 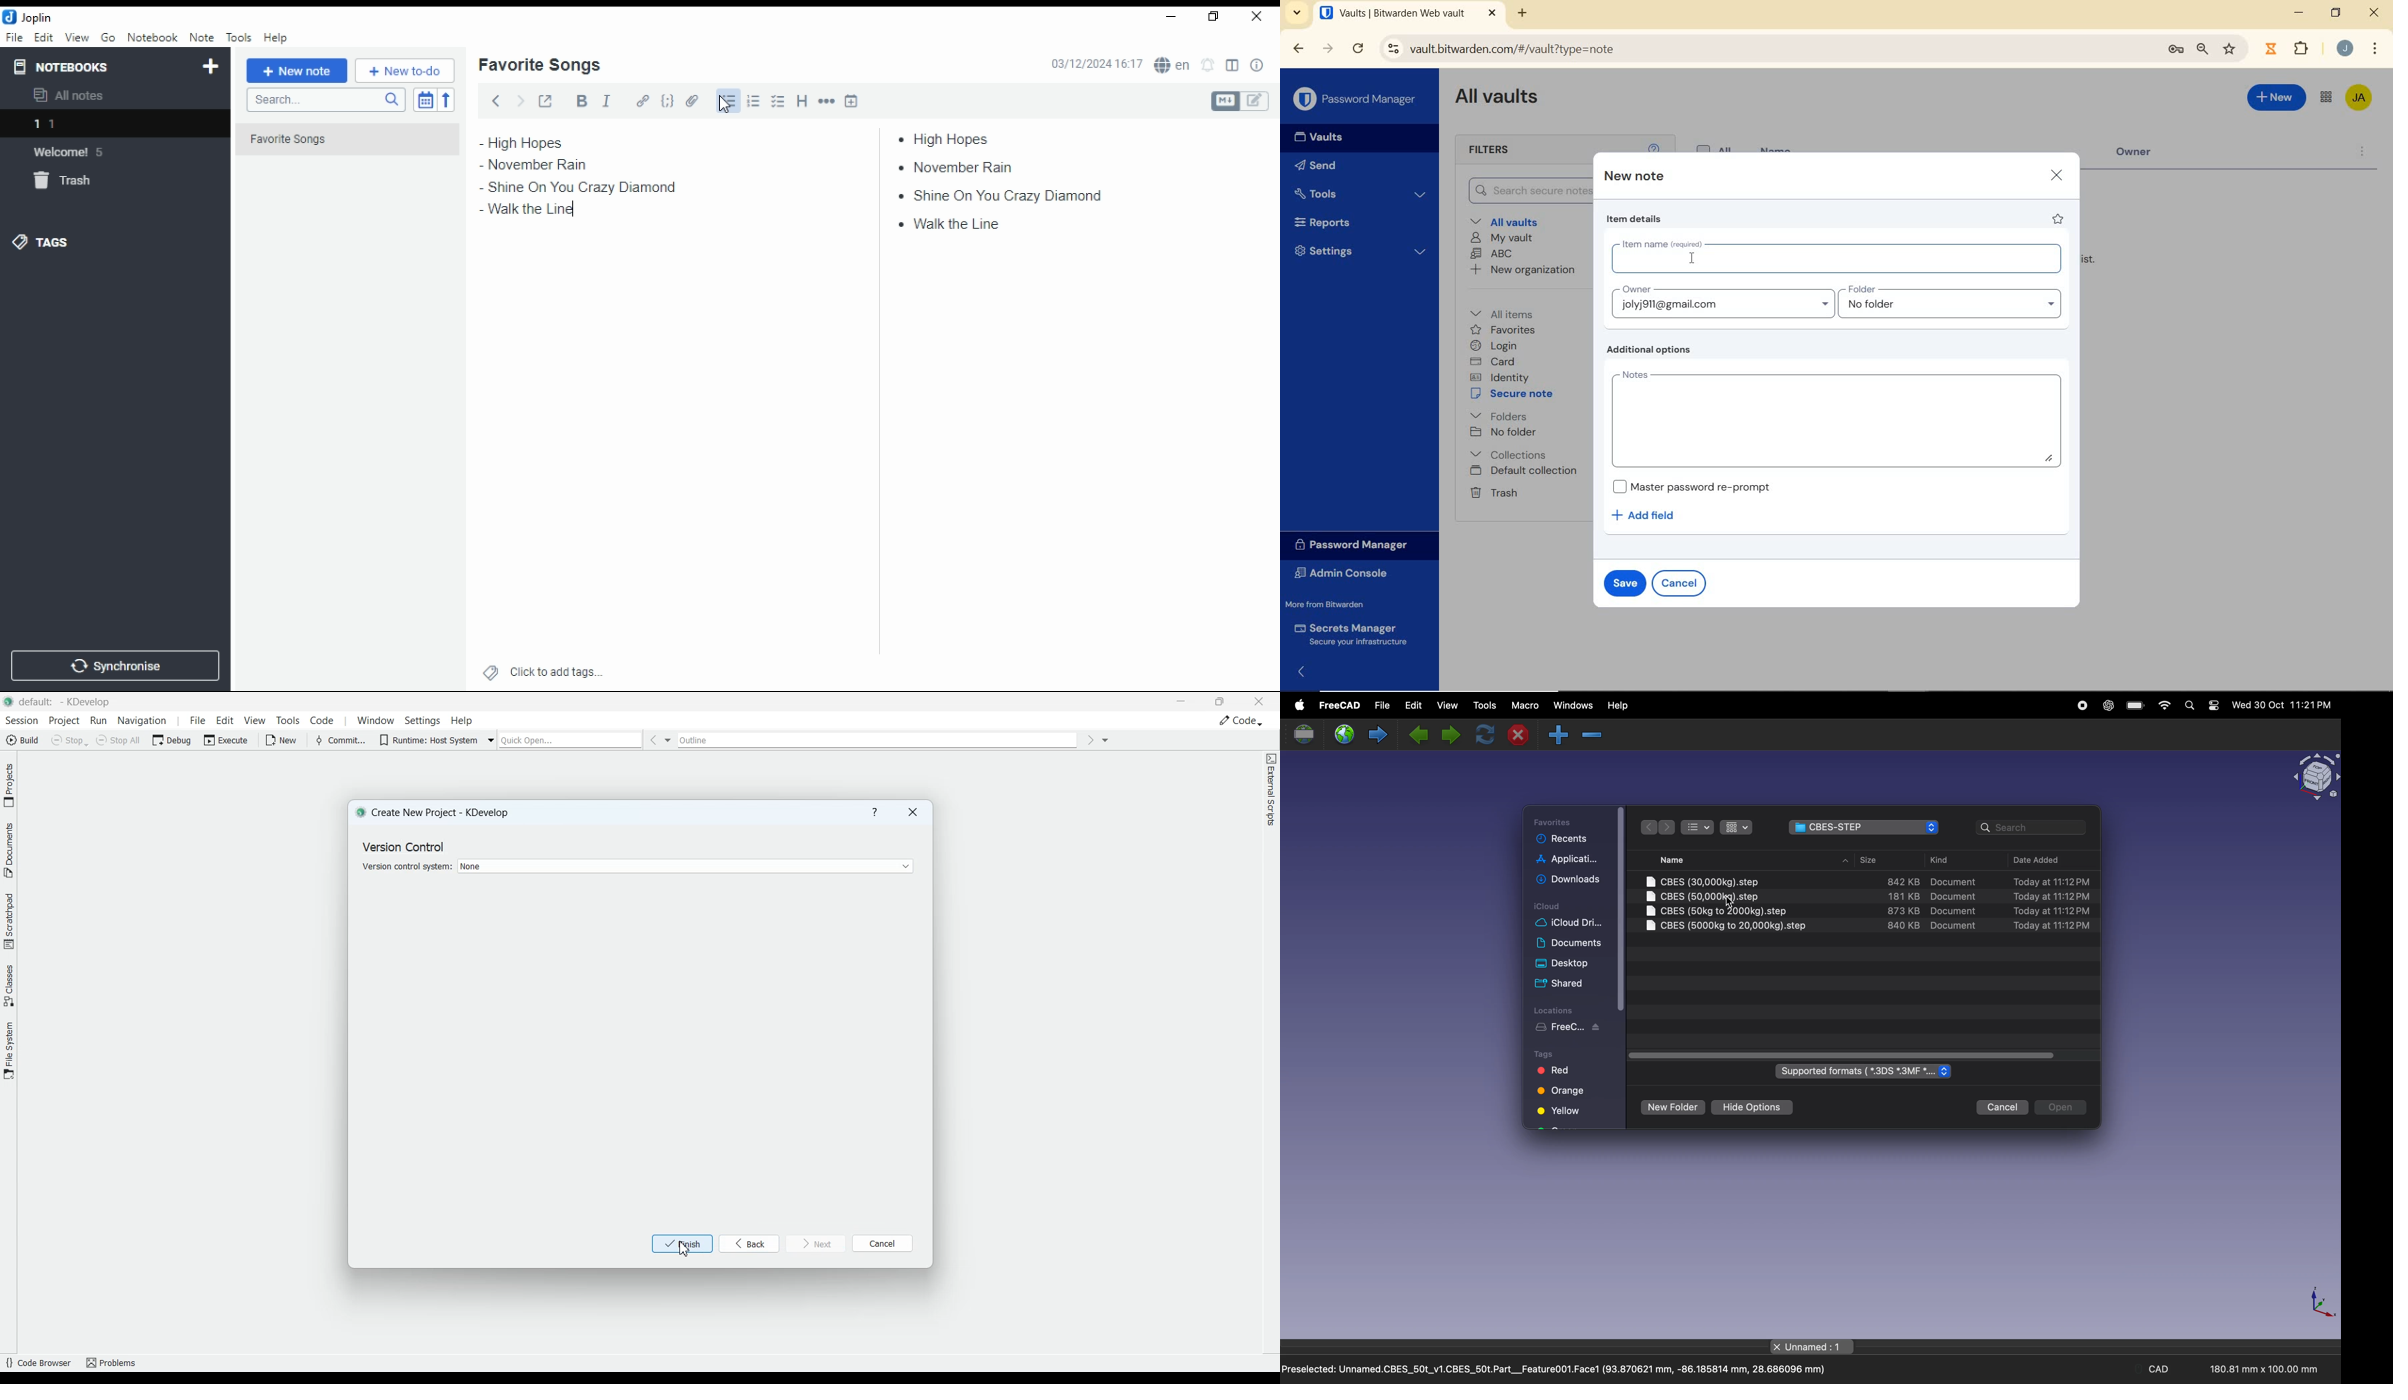 What do you see at coordinates (1845, 861) in the screenshot?
I see `up` at bounding box center [1845, 861].